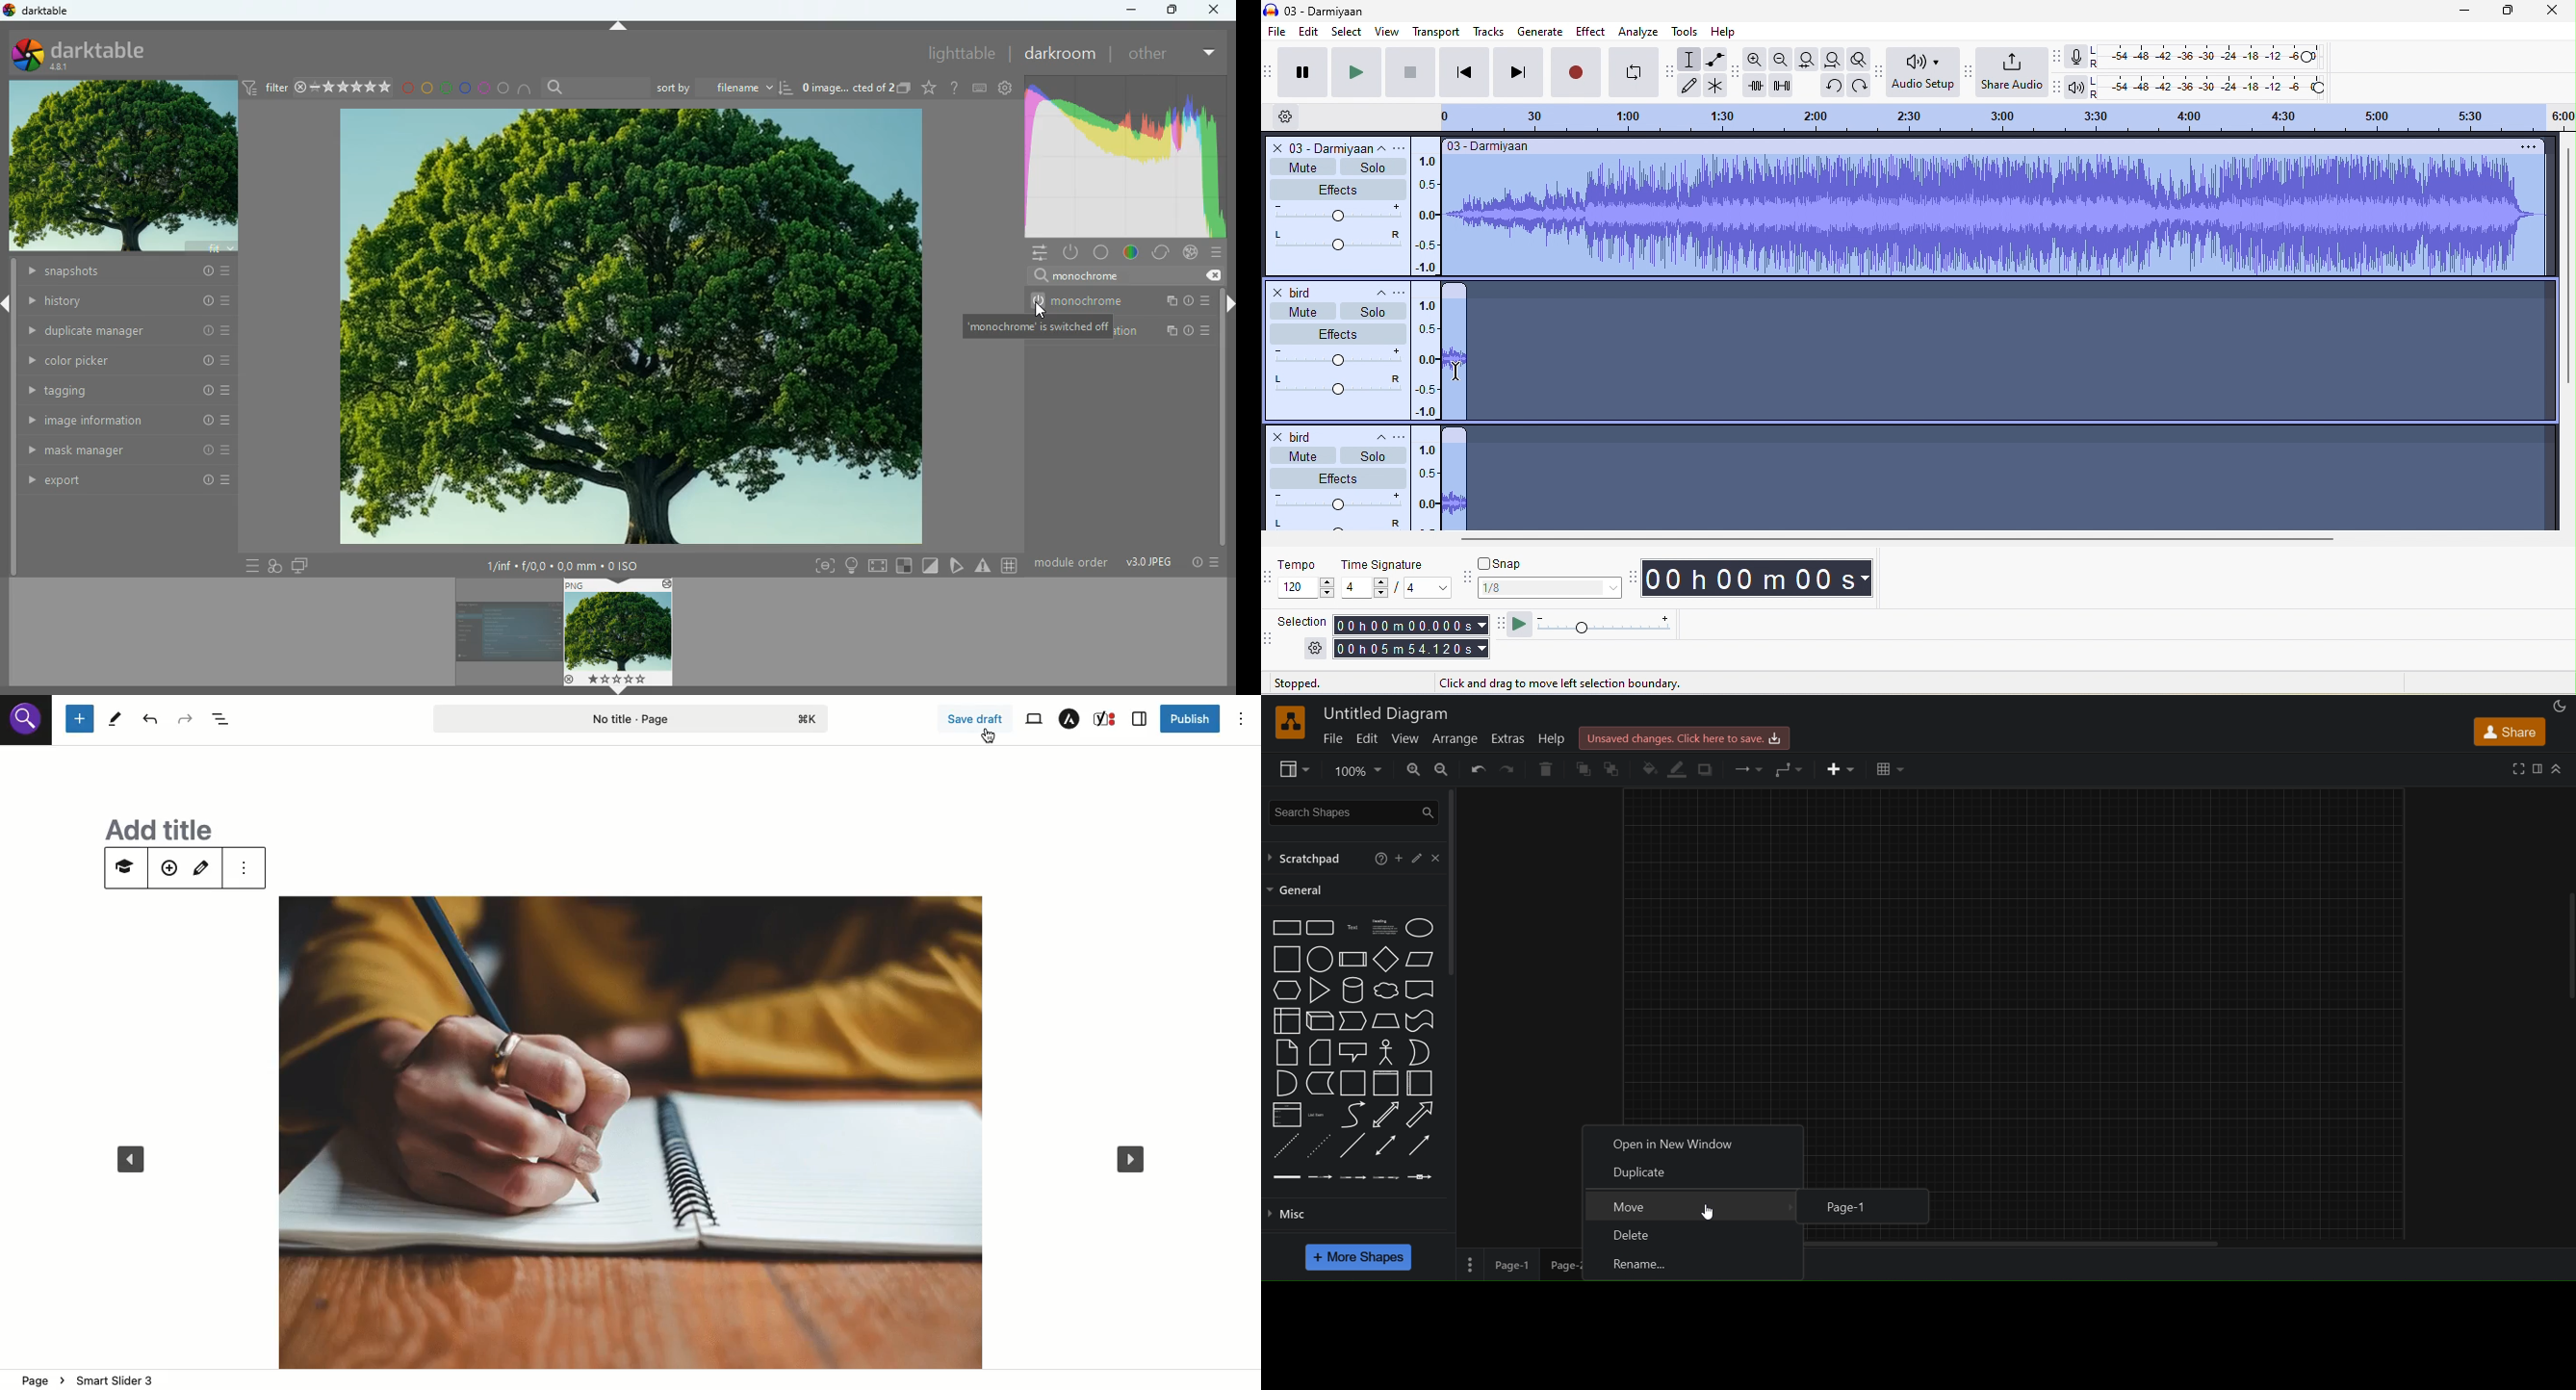 The height and width of the screenshot is (1400, 2576). What do you see at coordinates (504, 89) in the screenshot?
I see `circle` at bounding box center [504, 89].